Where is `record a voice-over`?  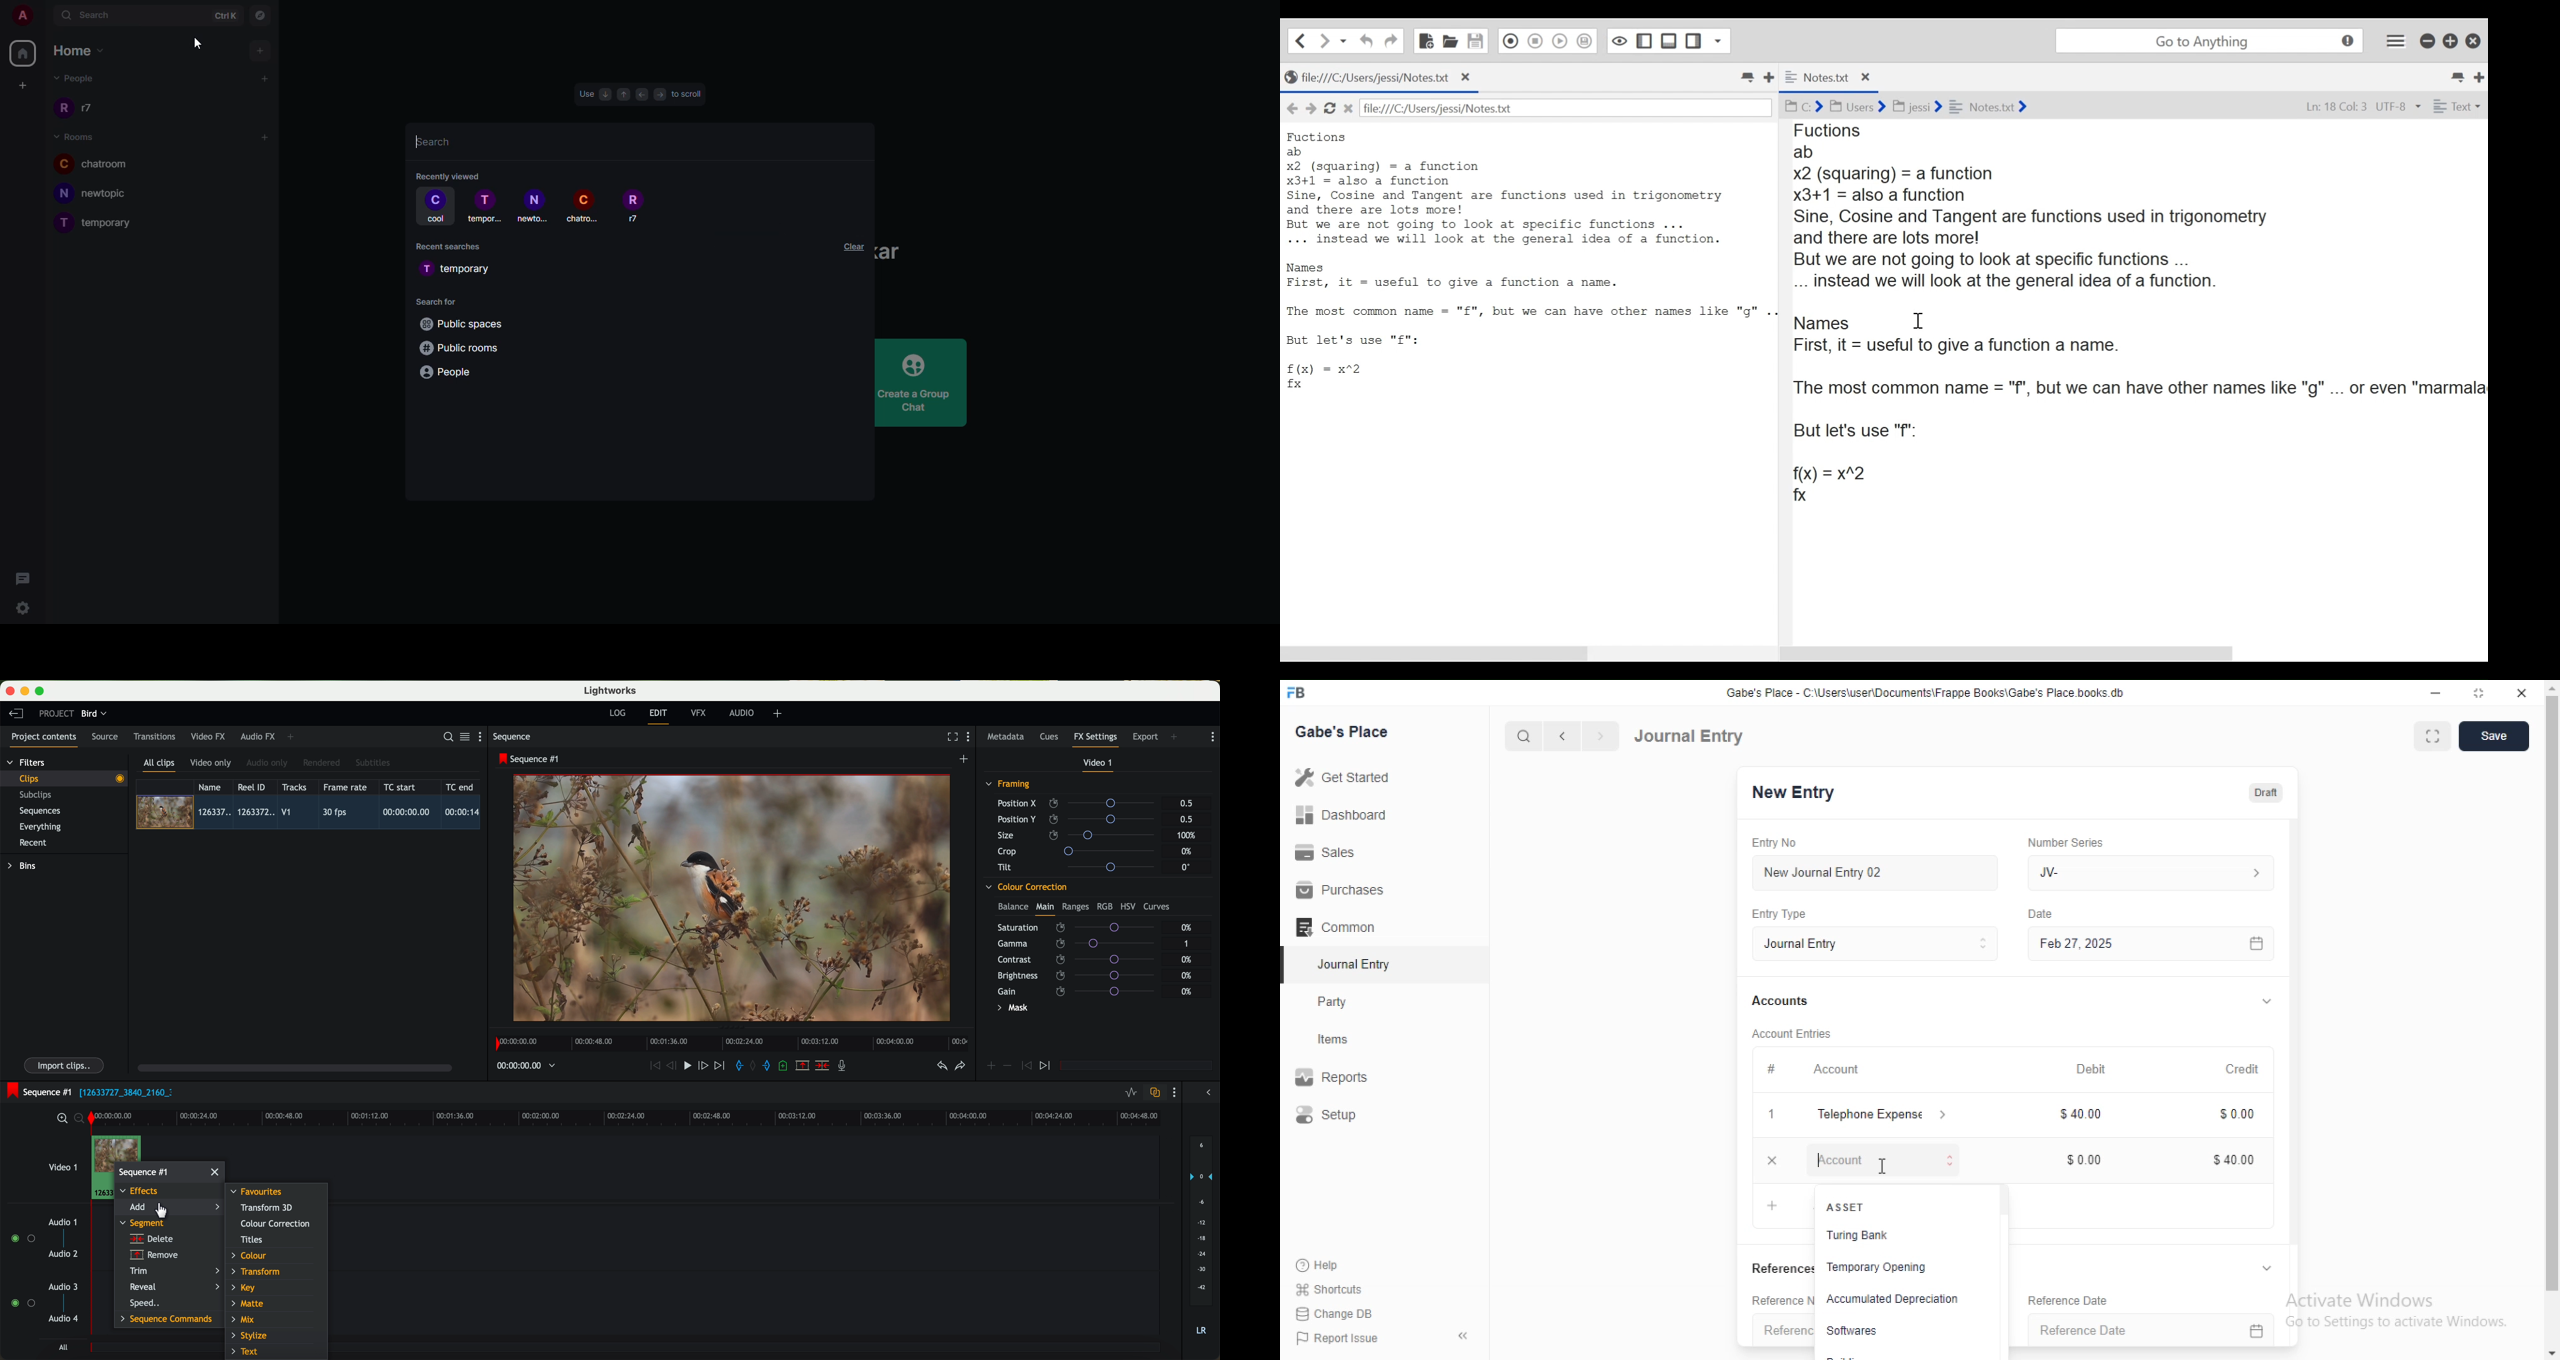 record a voice-over is located at coordinates (846, 1067).